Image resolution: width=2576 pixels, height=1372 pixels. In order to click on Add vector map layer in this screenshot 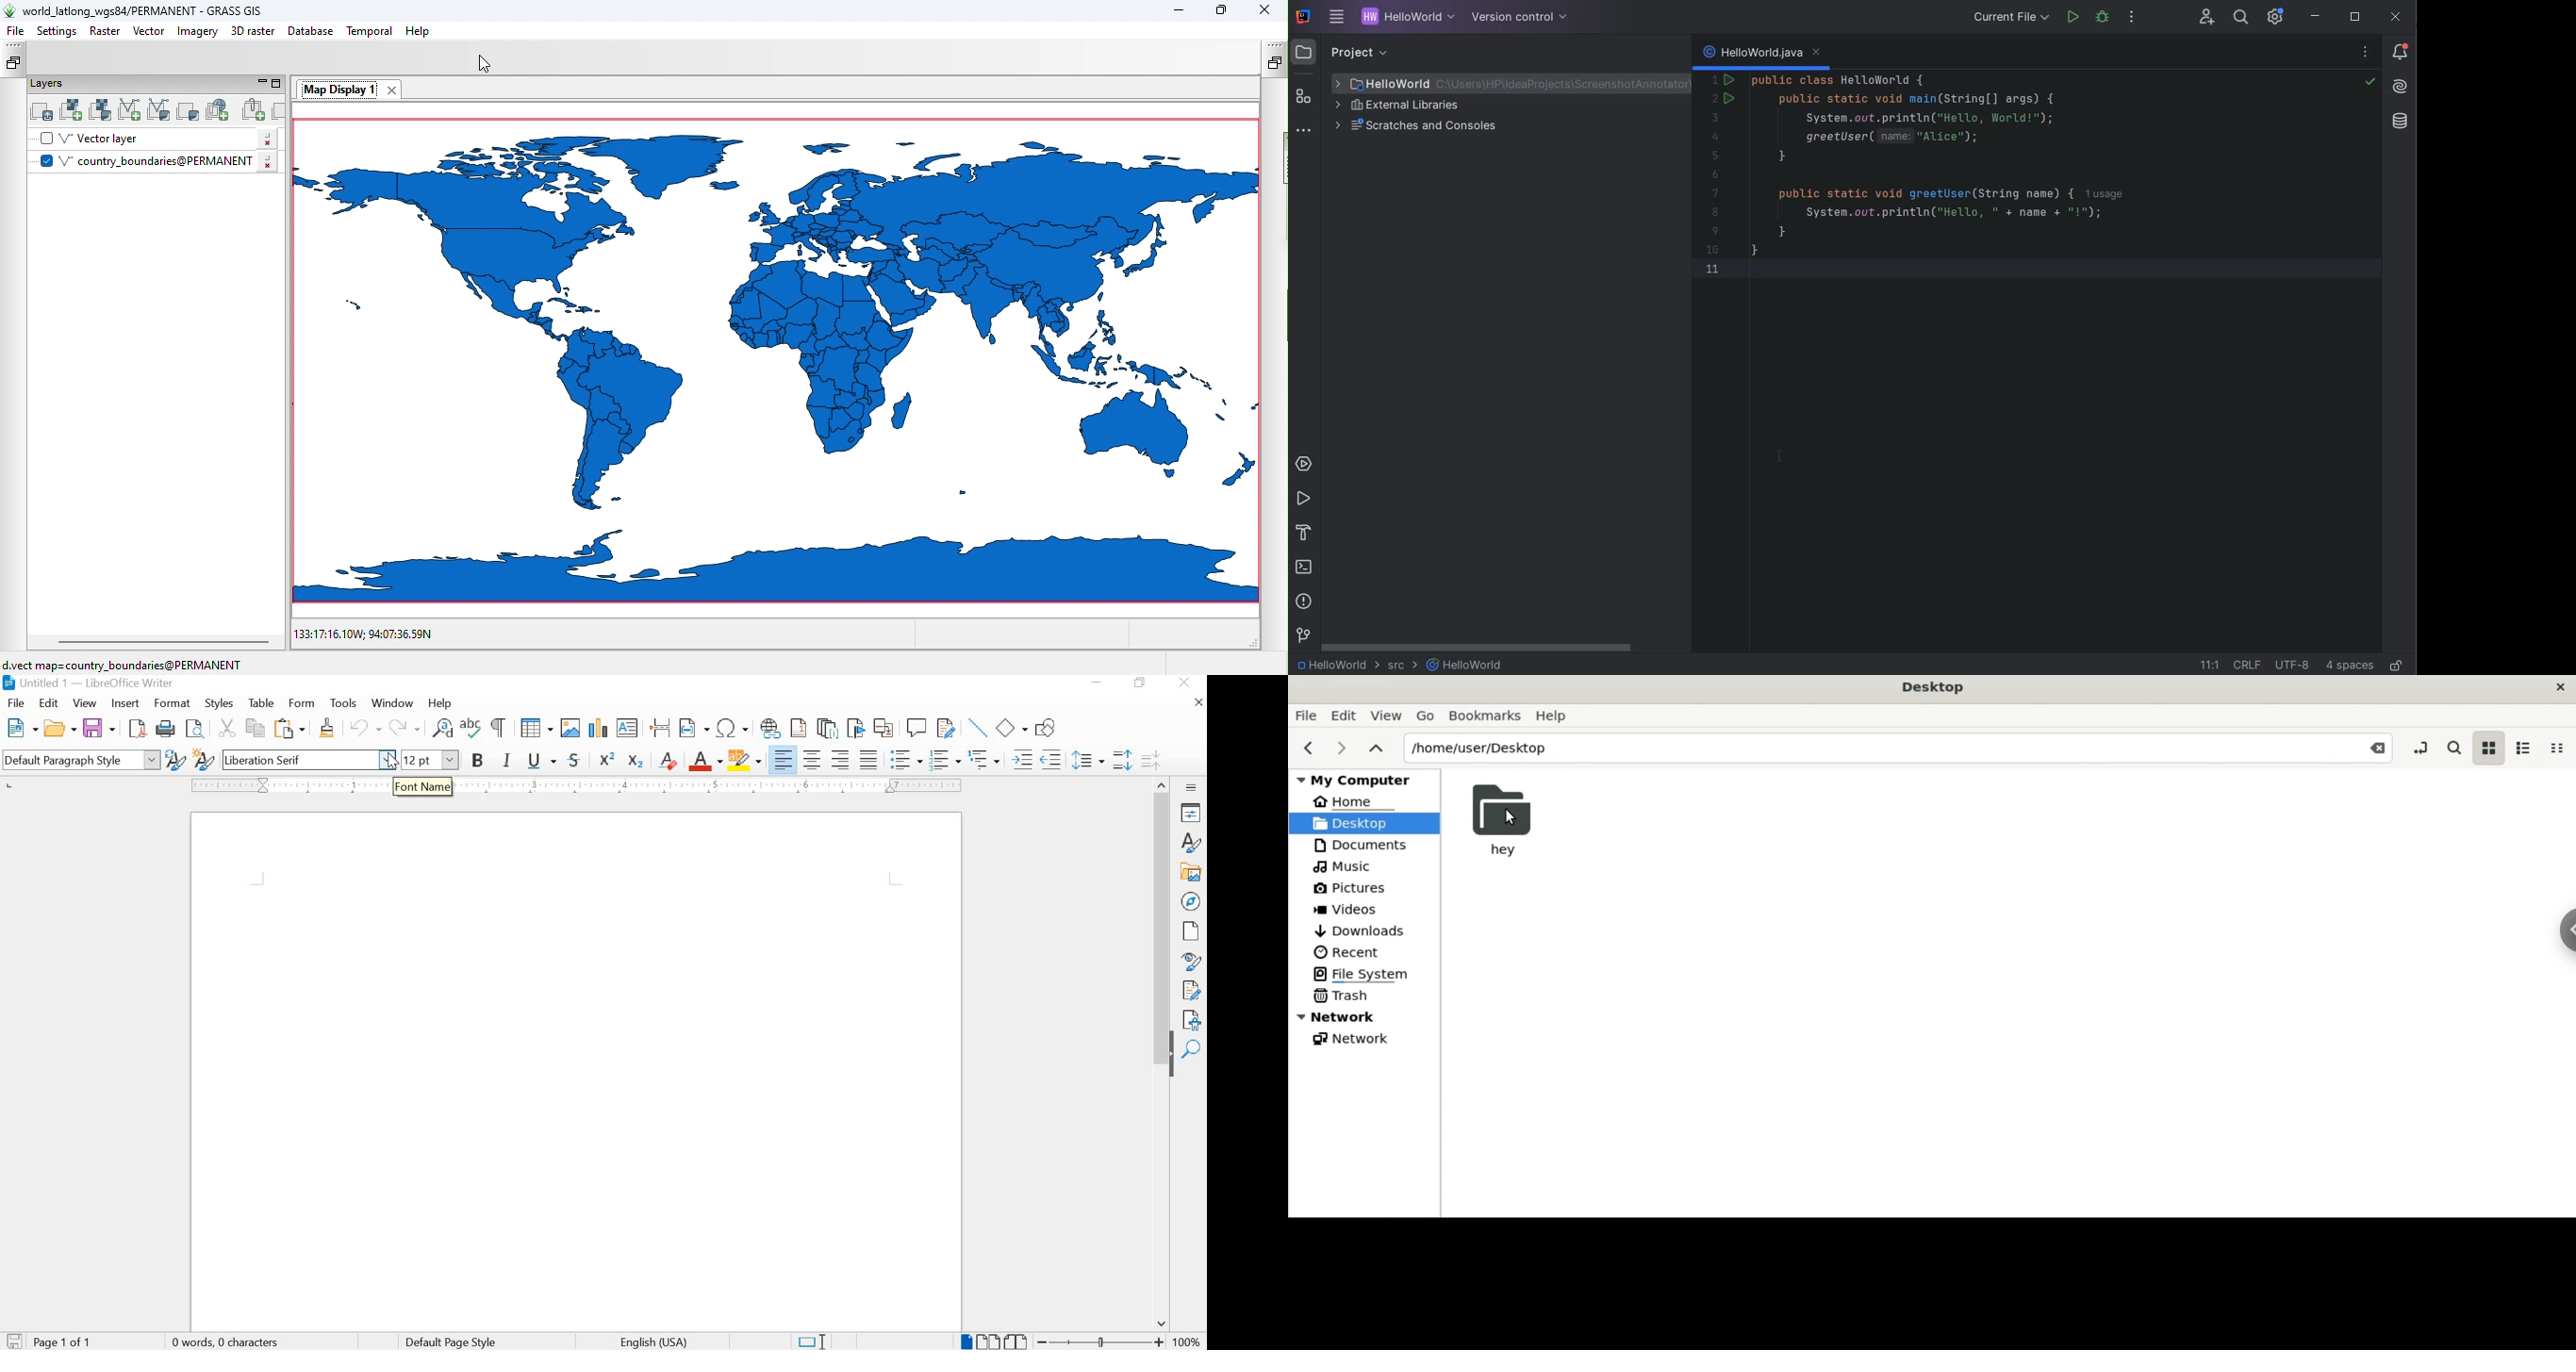, I will do `click(132, 110)`.